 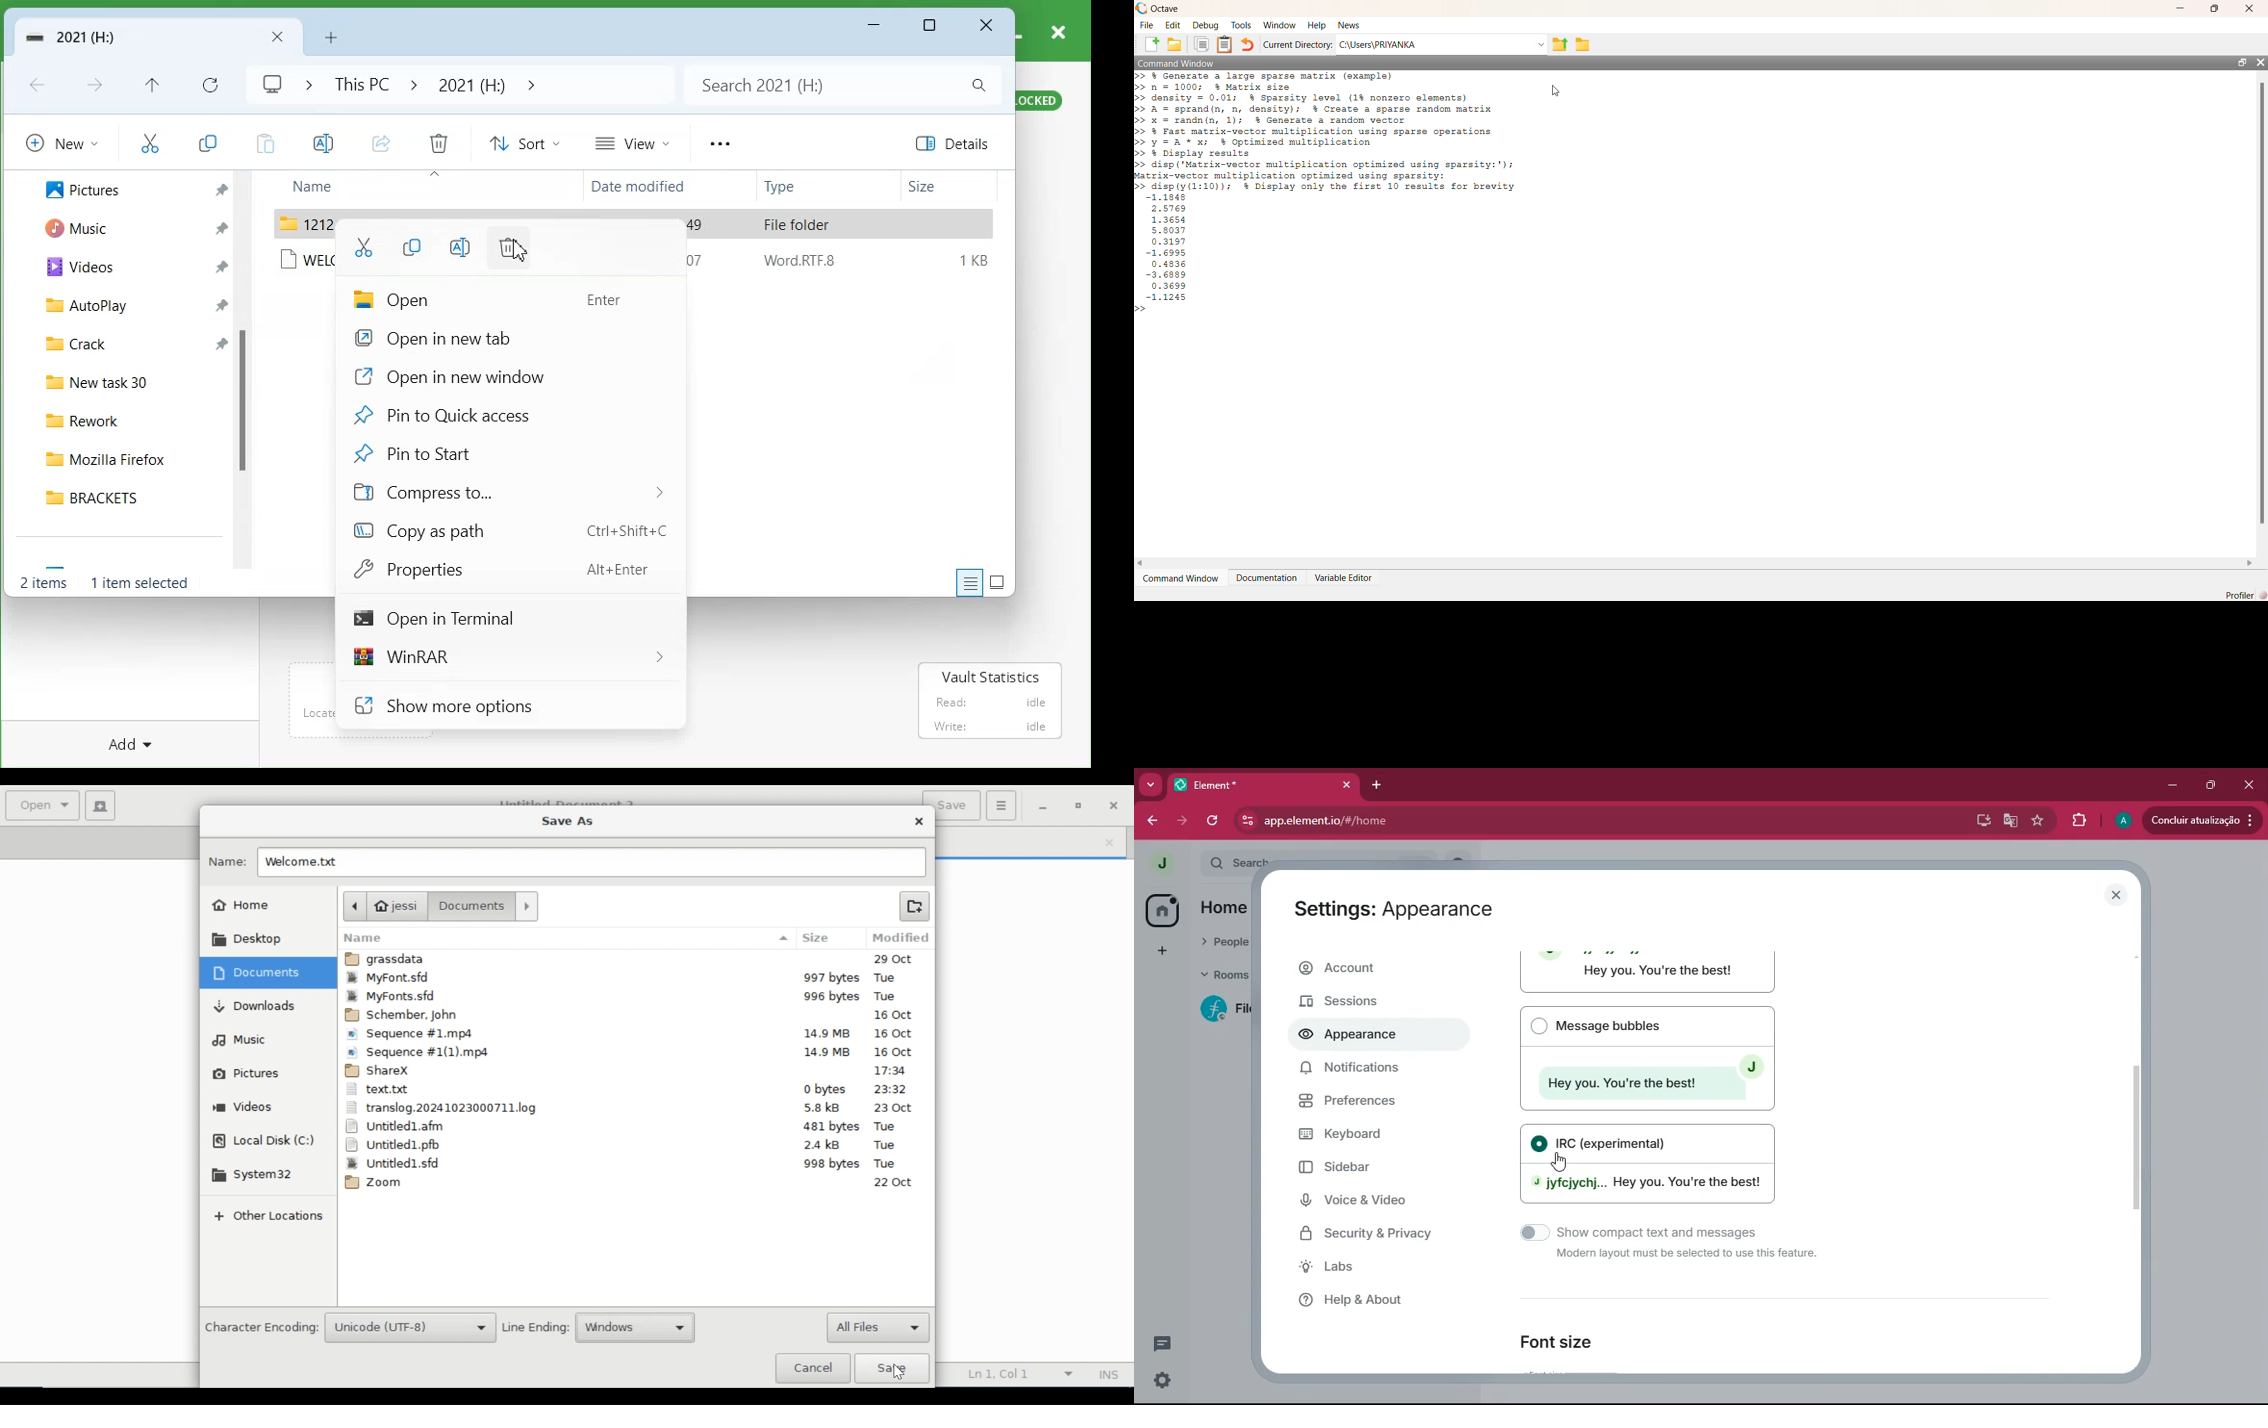 I want to click on more, so click(x=1151, y=784).